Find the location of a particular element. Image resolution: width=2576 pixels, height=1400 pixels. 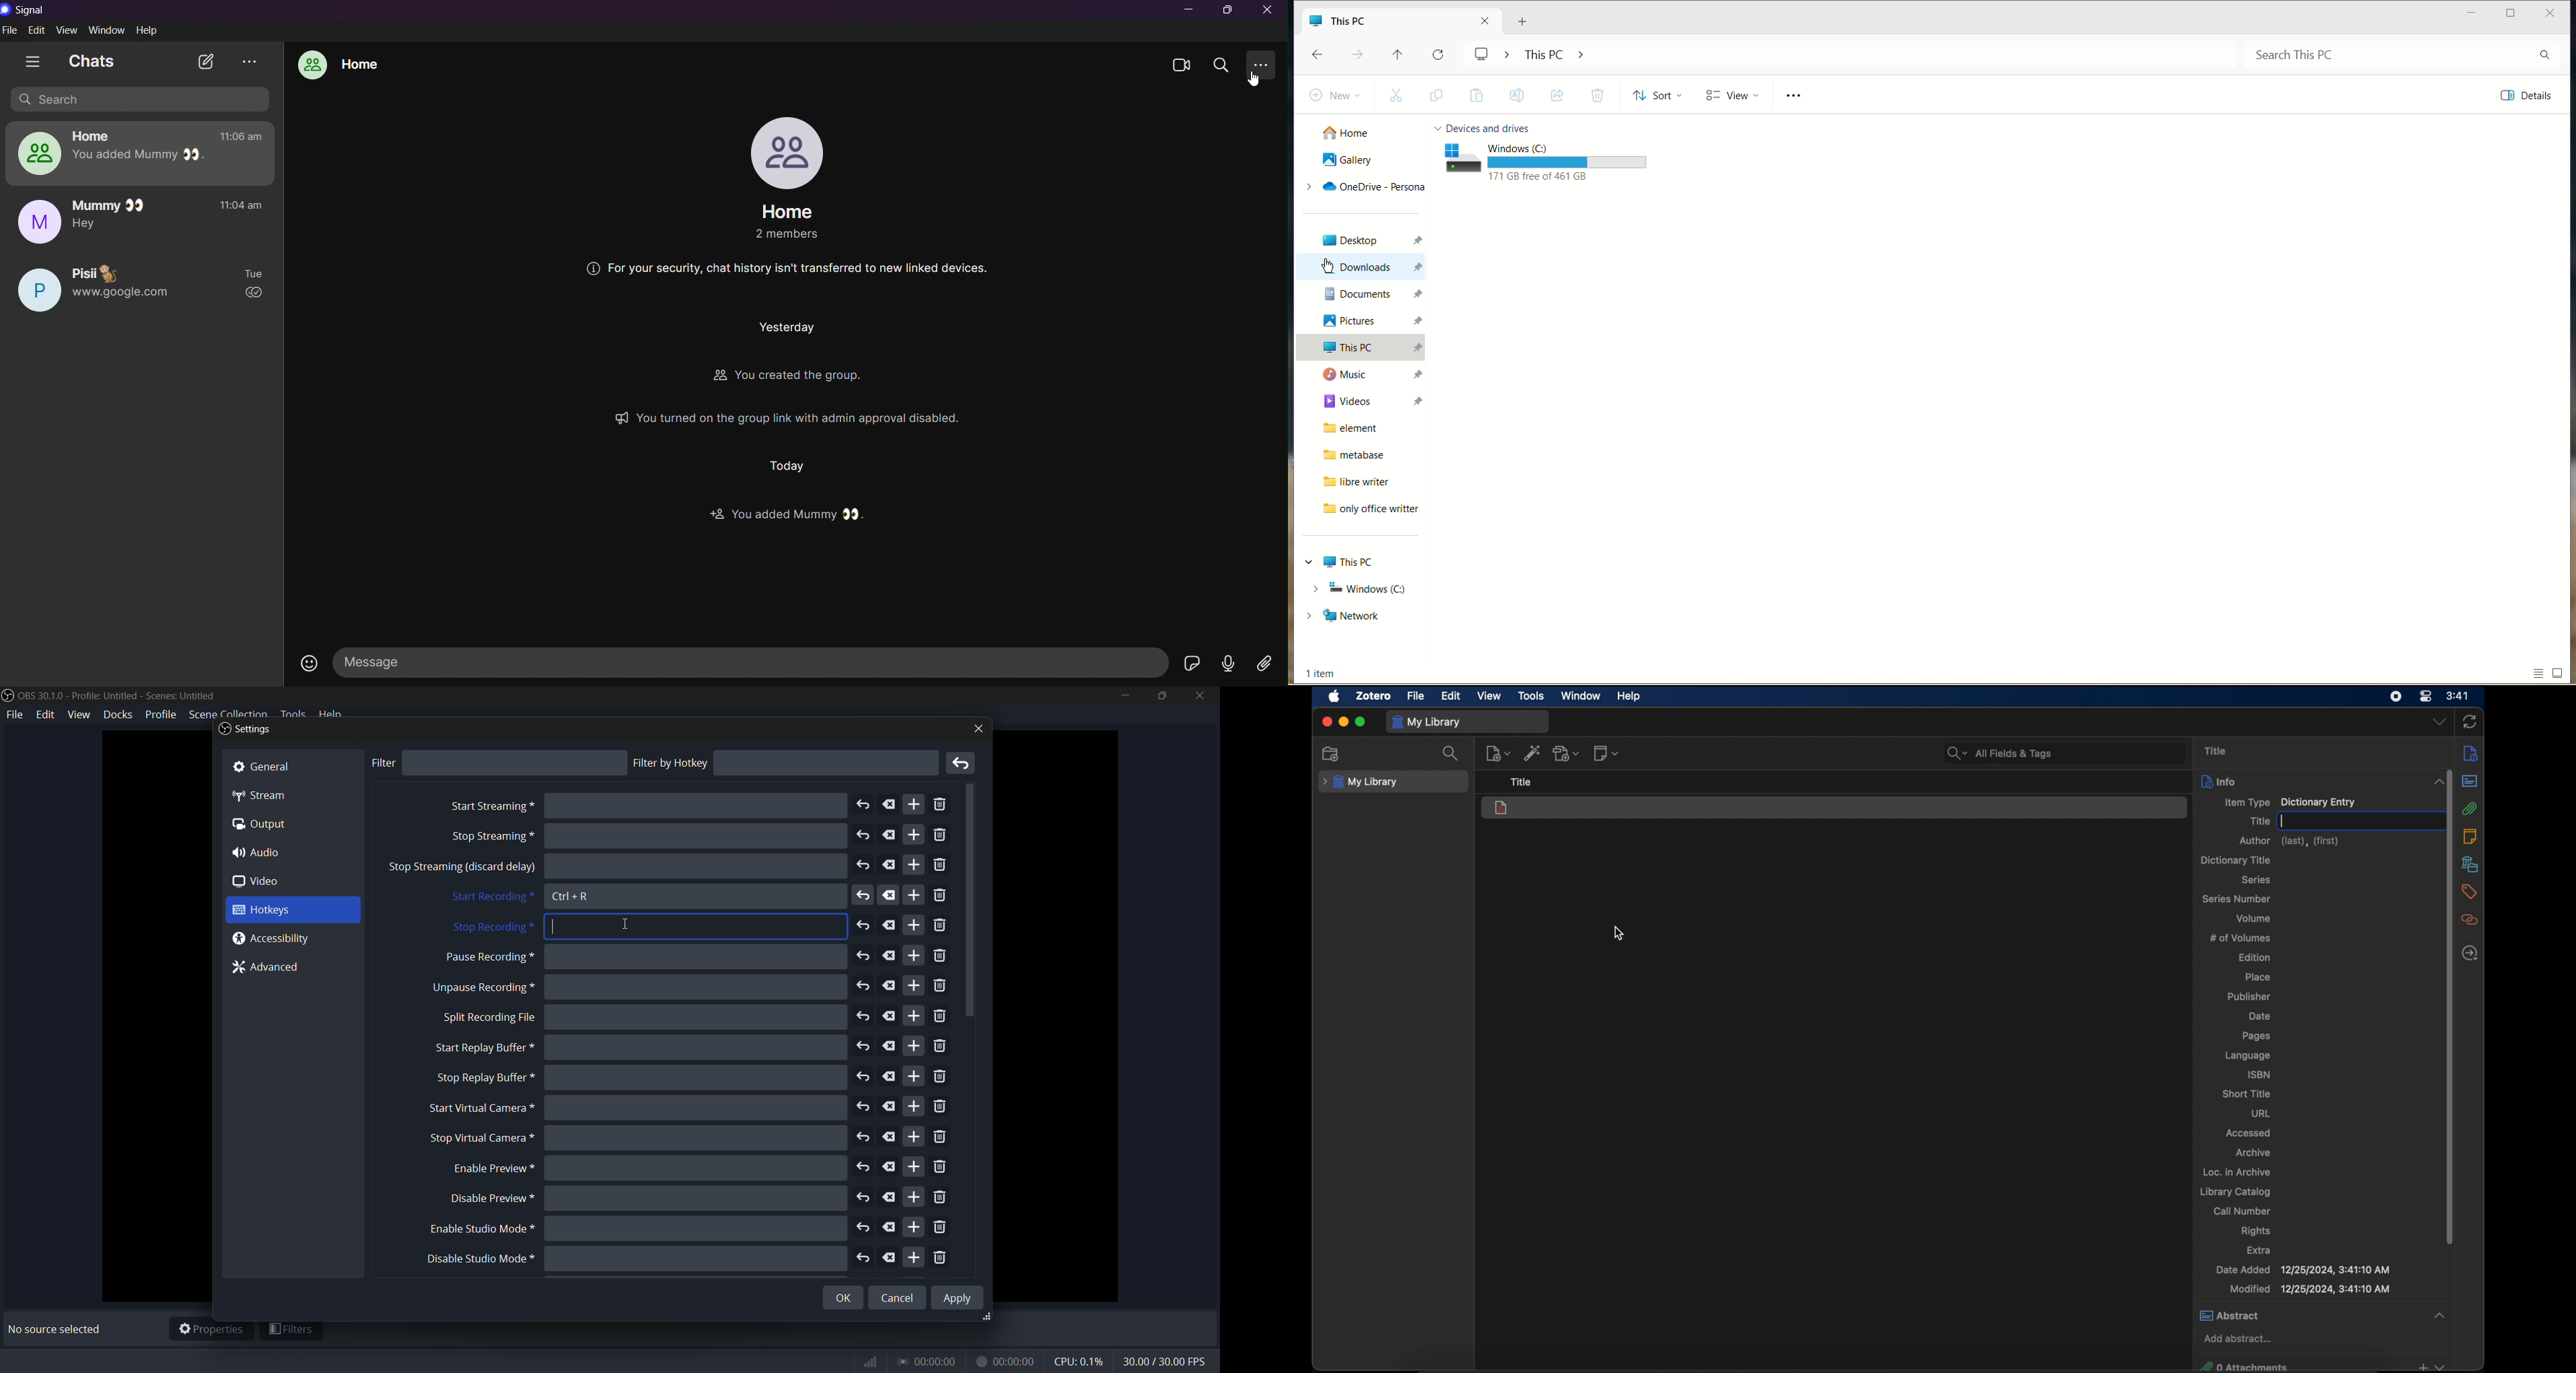

remove is located at coordinates (940, 1259).